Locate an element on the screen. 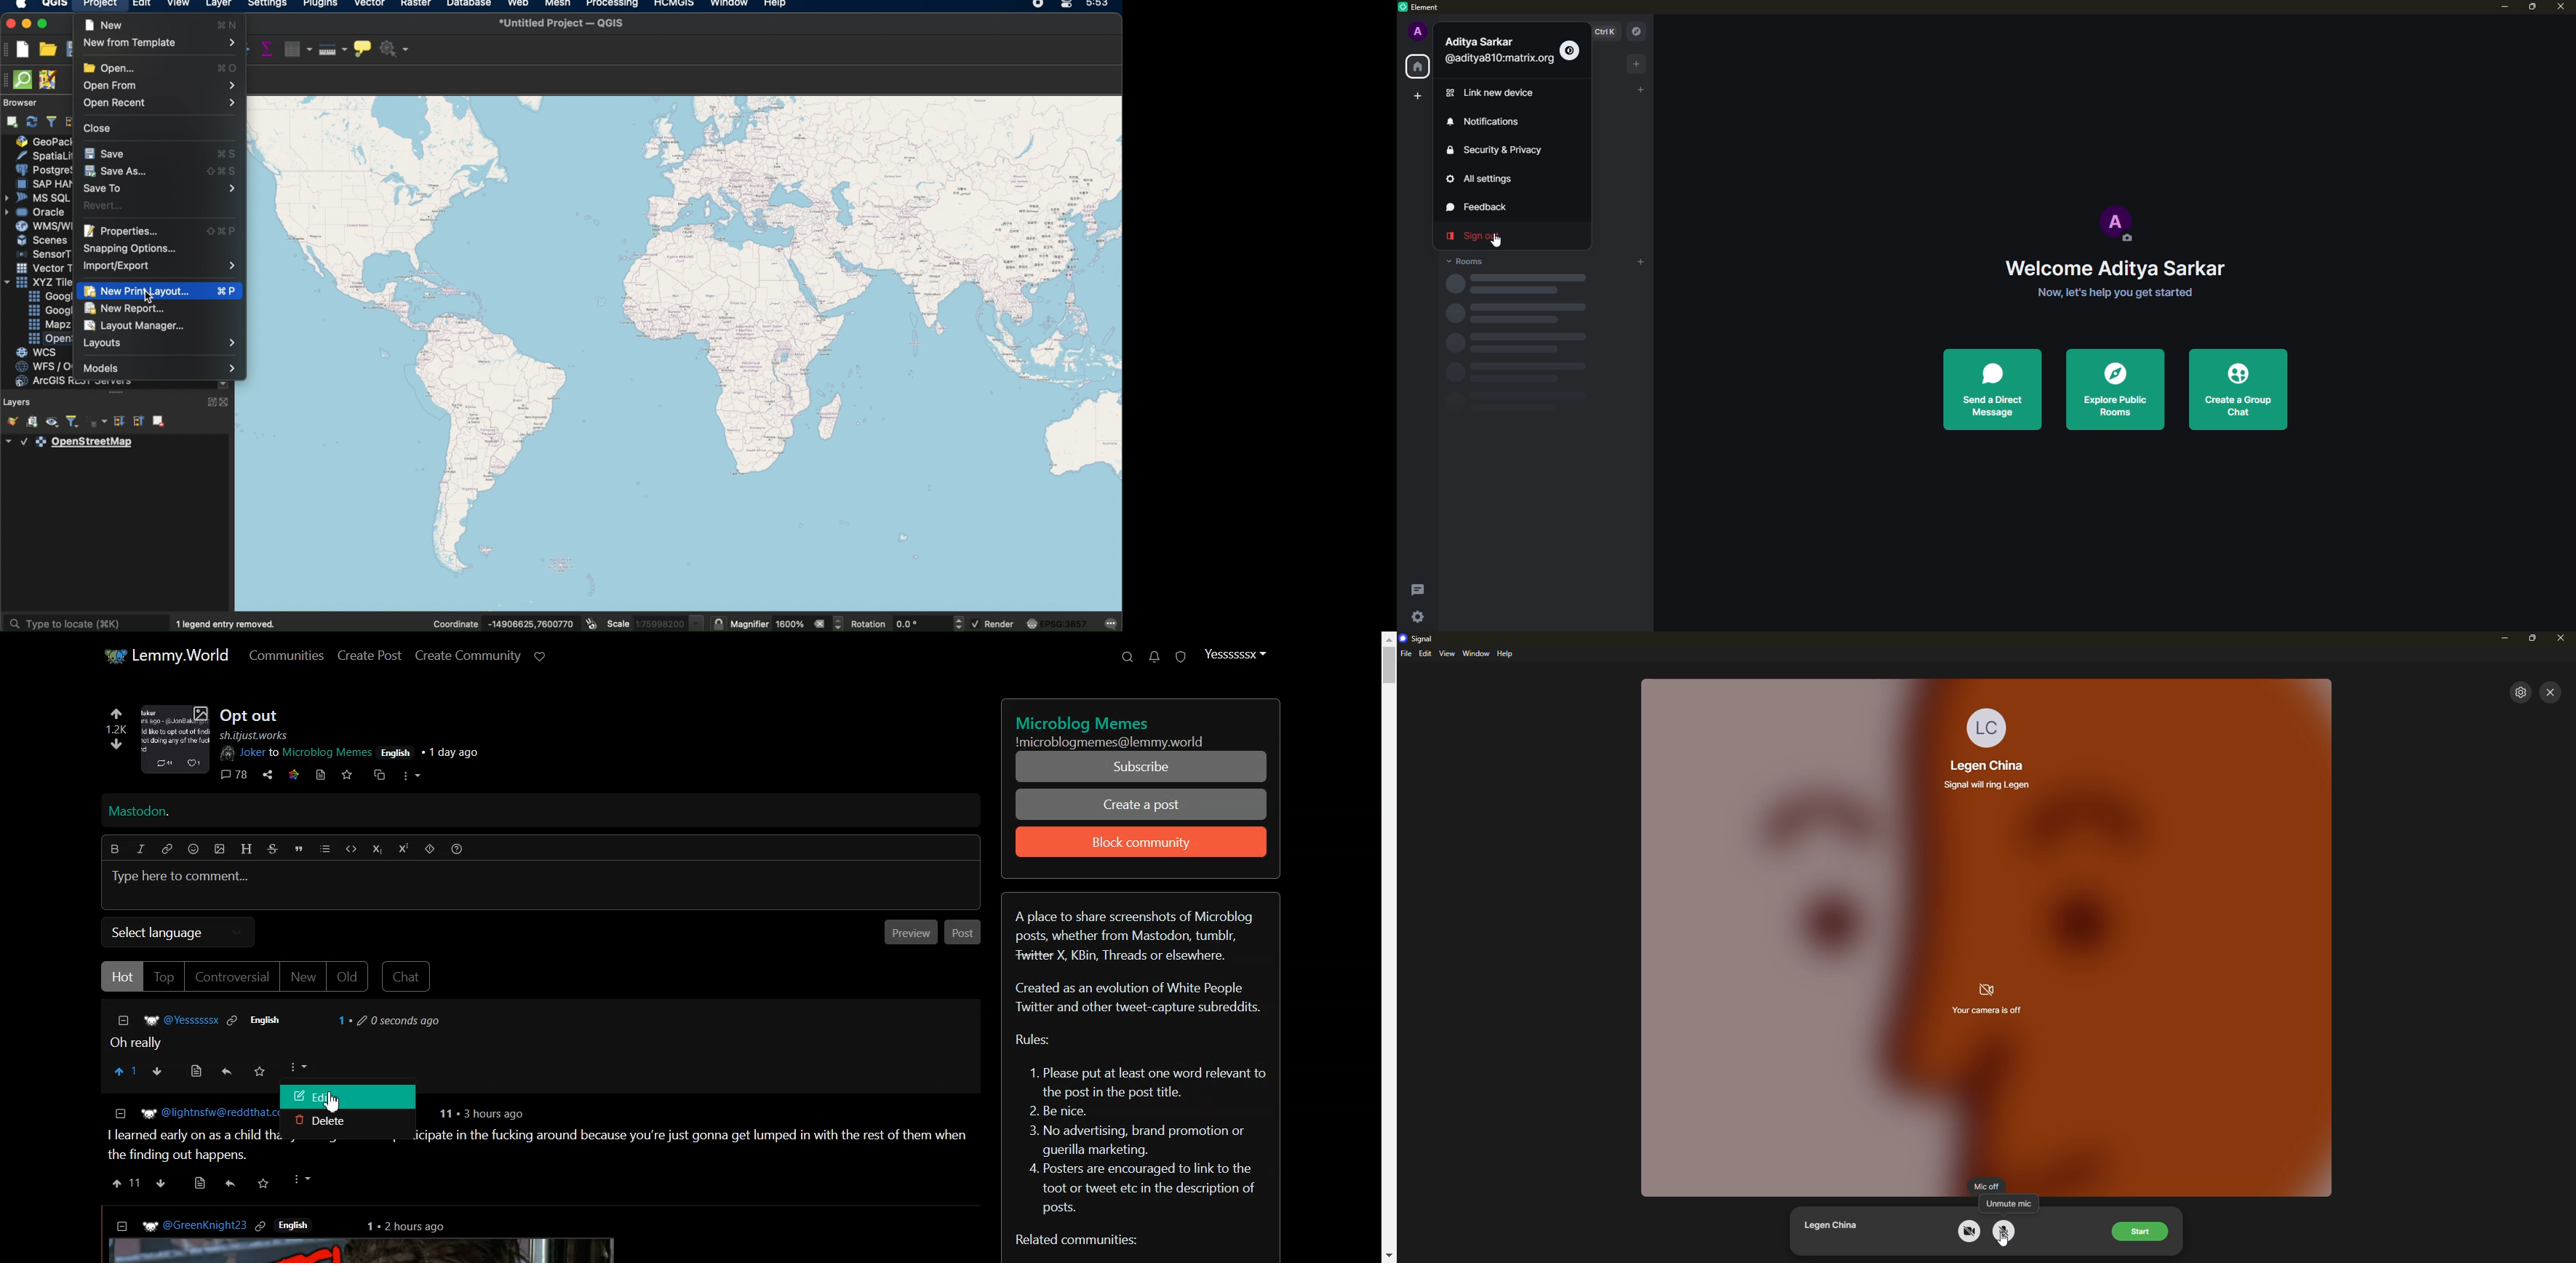 This screenshot has width=2576, height=1288. Formatting help is located at coordinates (458, 848).